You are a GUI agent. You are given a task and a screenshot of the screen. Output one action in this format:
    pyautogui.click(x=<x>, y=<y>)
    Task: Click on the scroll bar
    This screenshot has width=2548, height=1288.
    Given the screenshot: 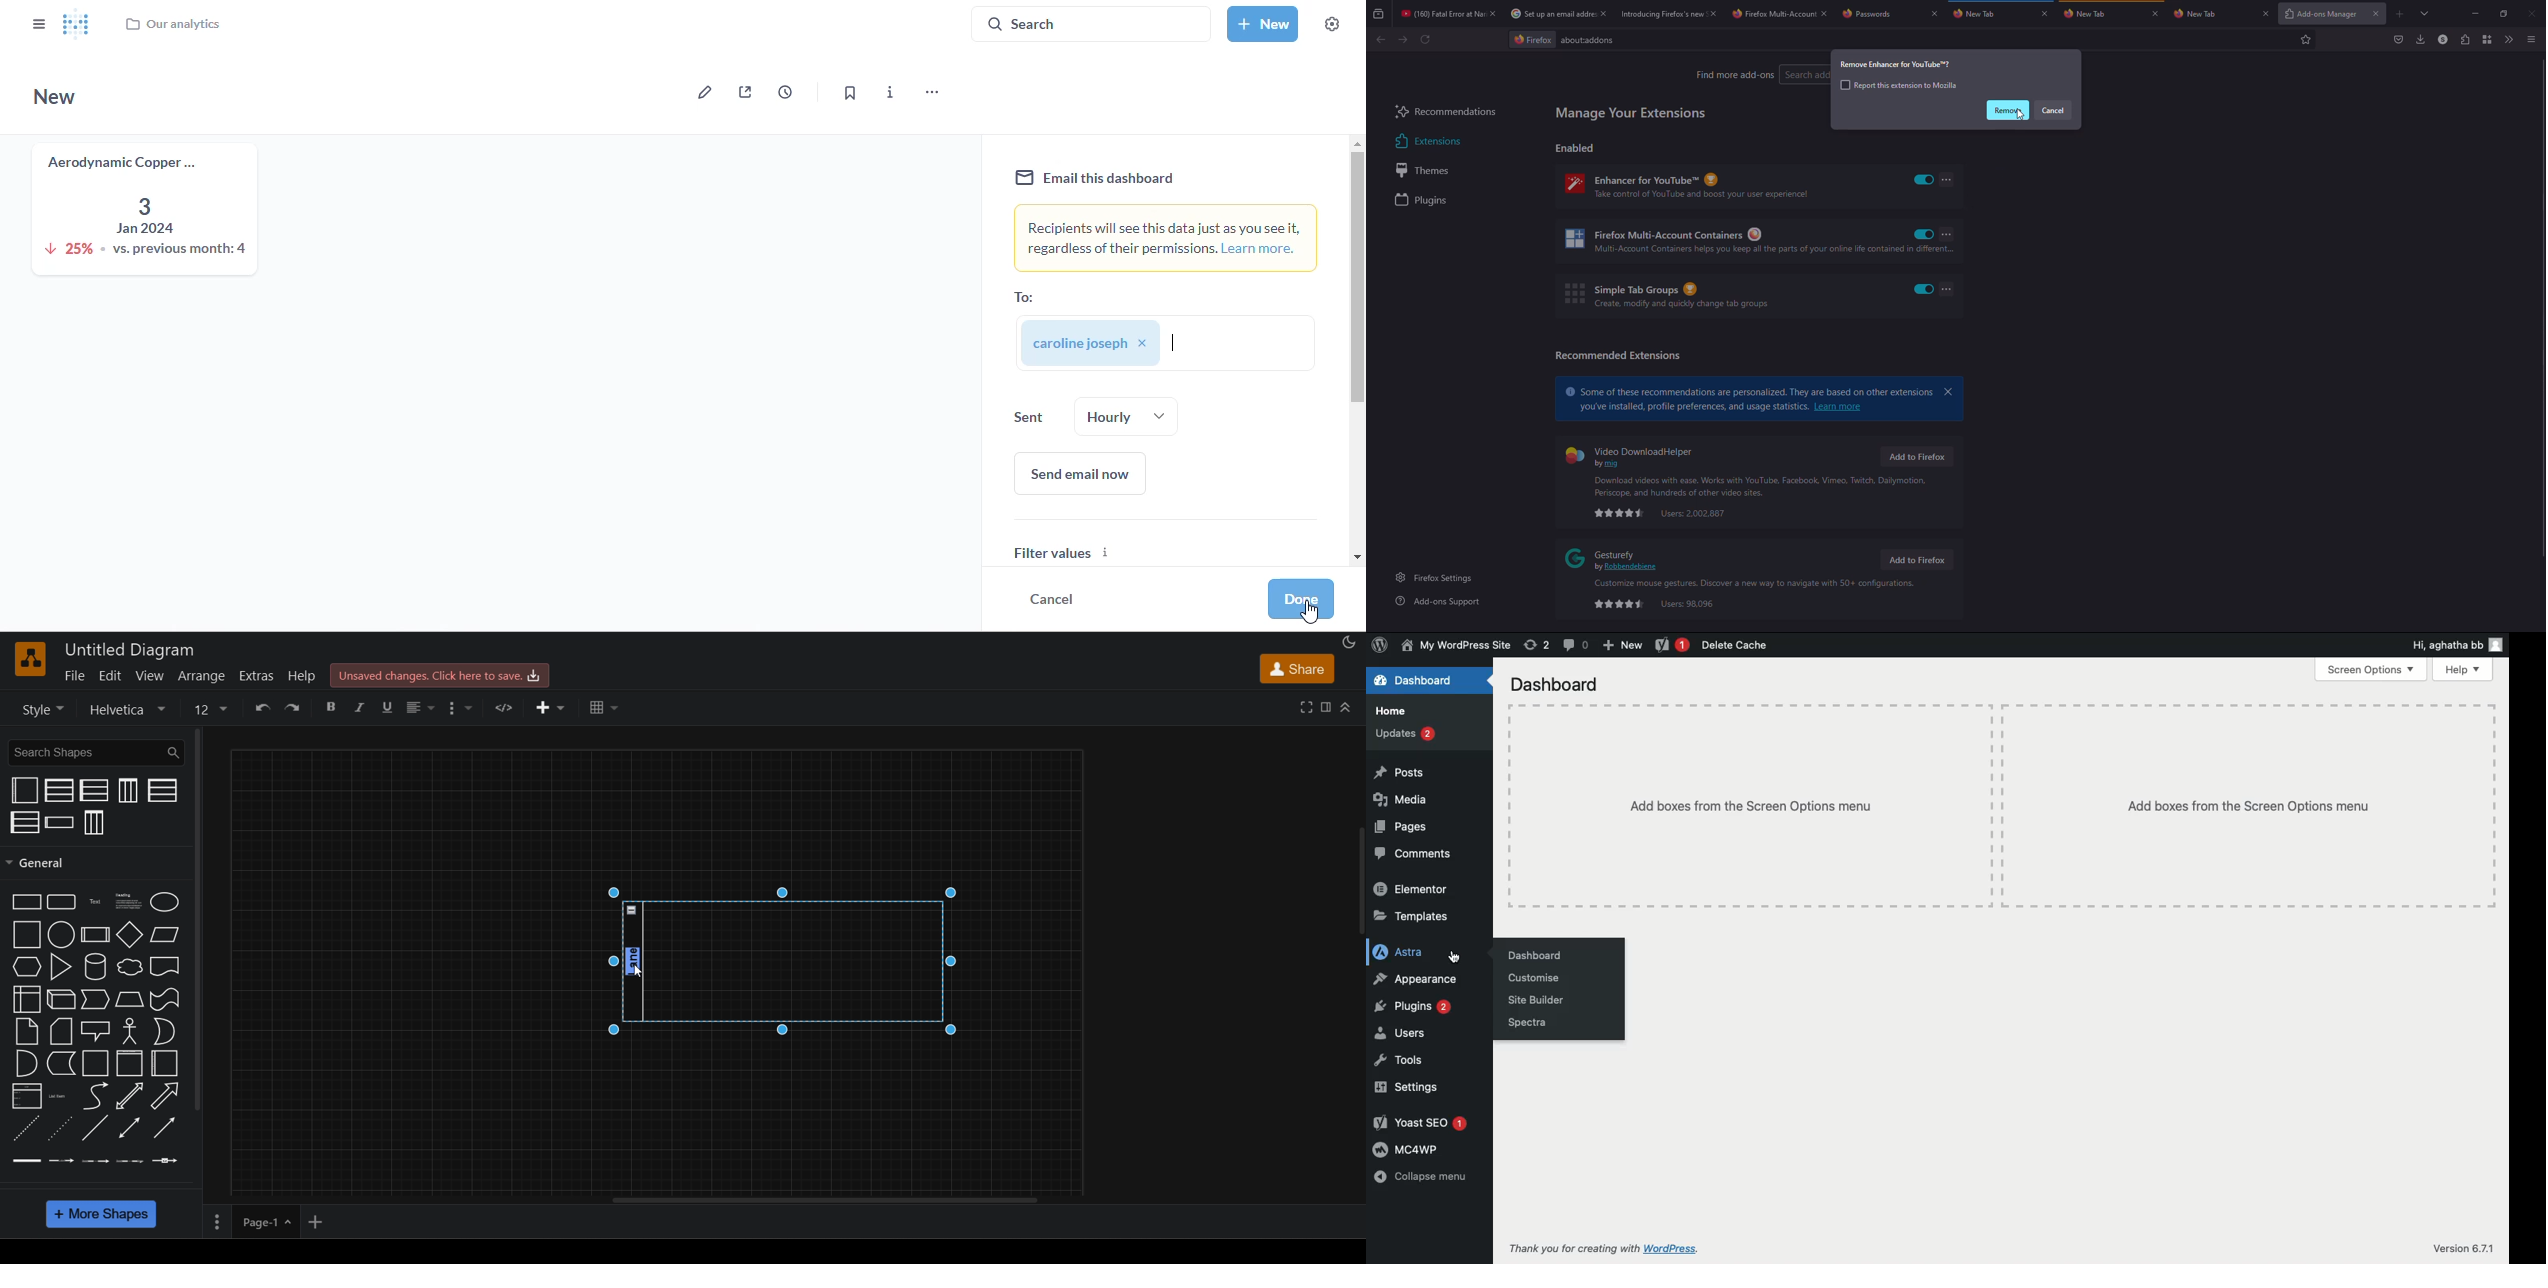 What is the action you would take?
    pyautogui.click(x=2545, y=307)
    